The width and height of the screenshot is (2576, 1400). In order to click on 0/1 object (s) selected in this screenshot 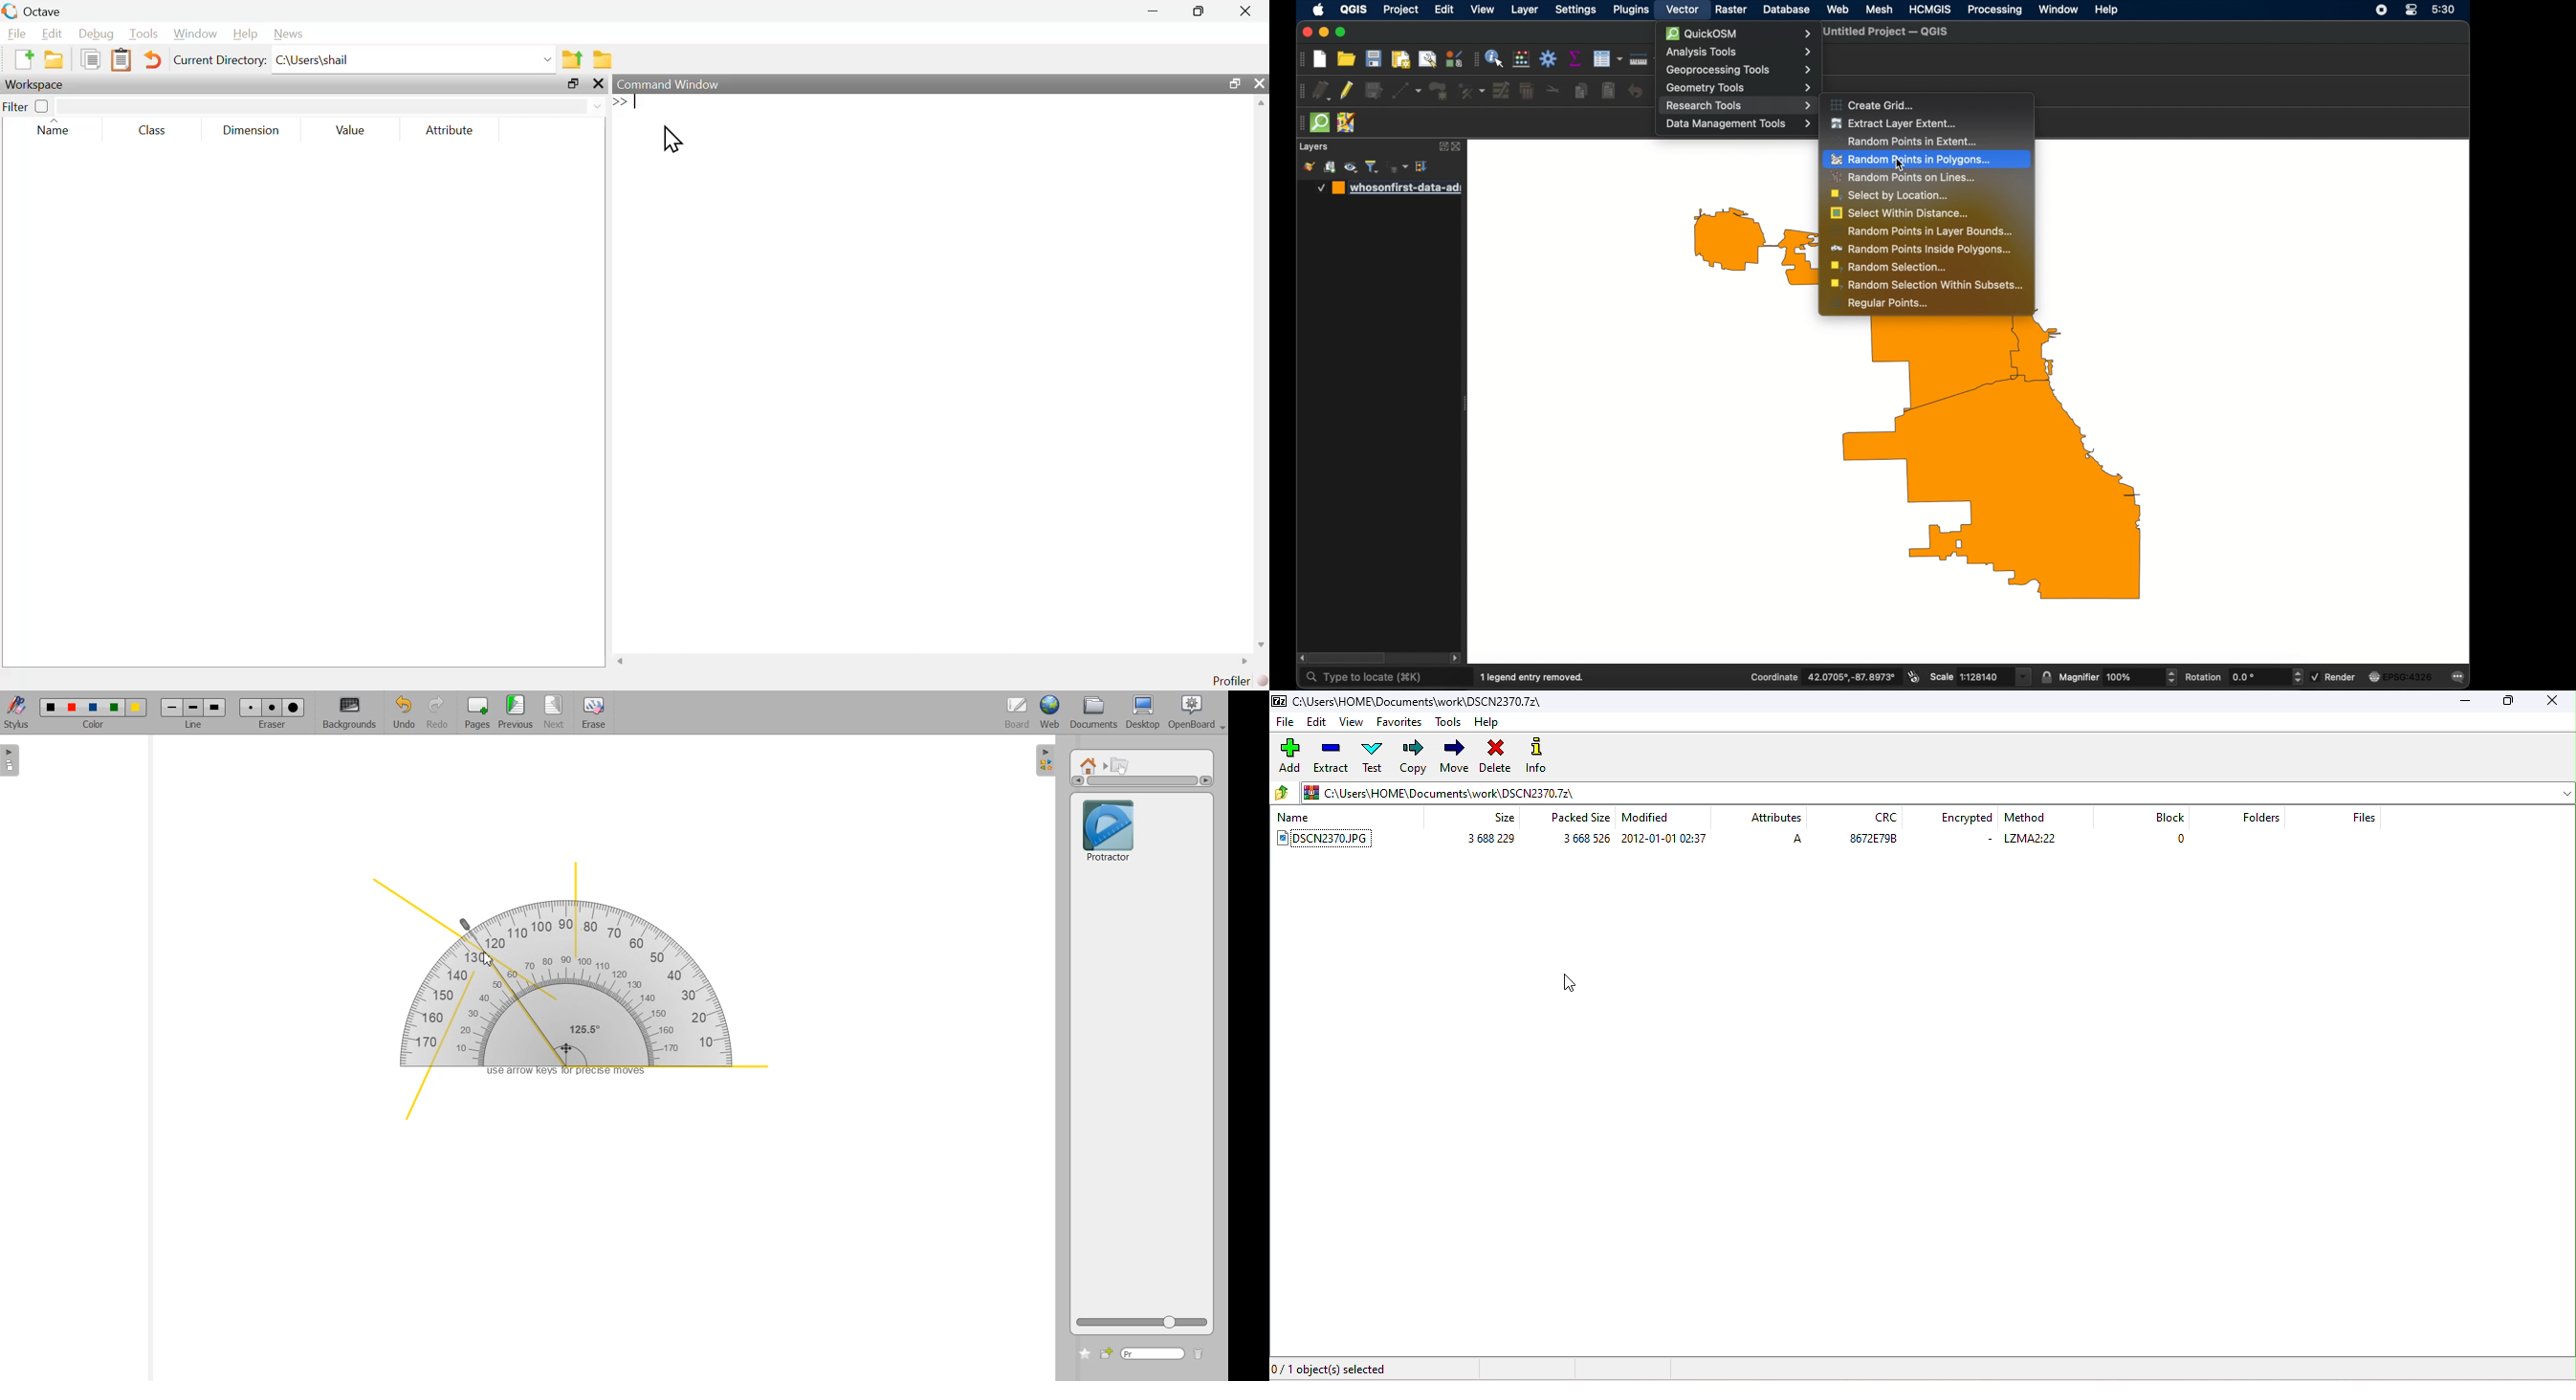, I will do `click(1339, 1370)`.